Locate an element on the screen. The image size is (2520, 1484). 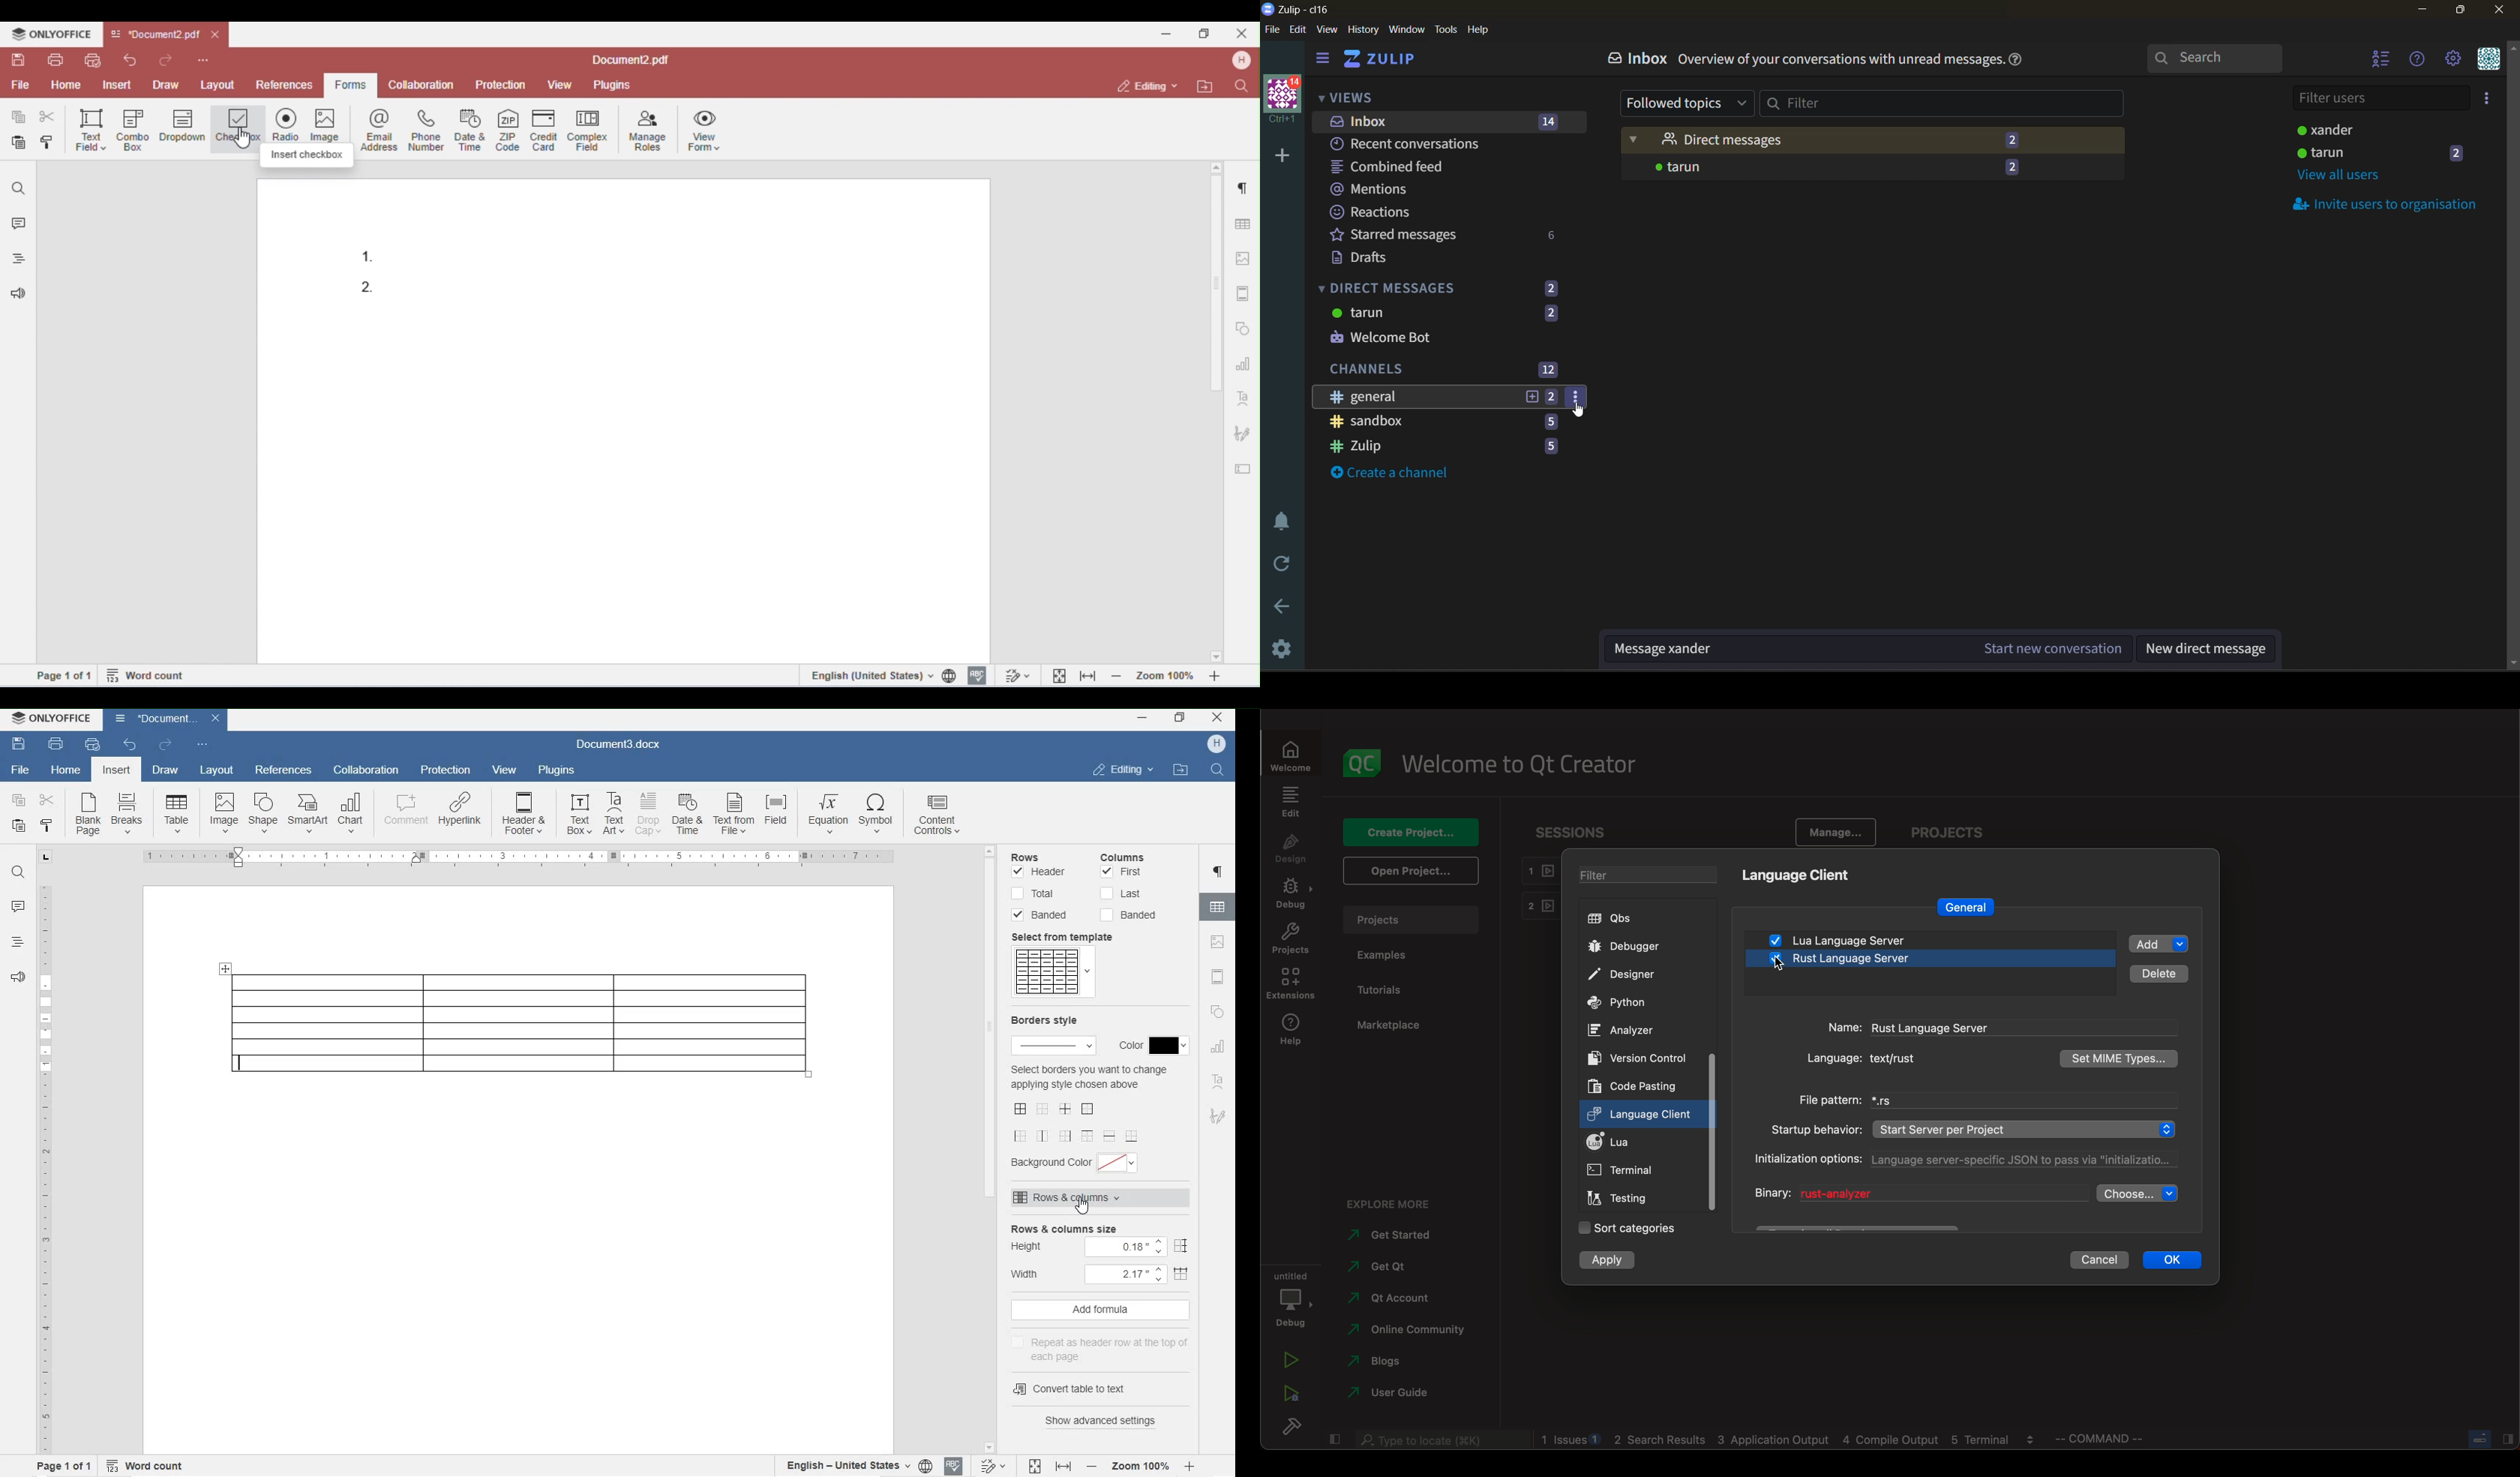
Height is located at coordinates (1102, 1247).